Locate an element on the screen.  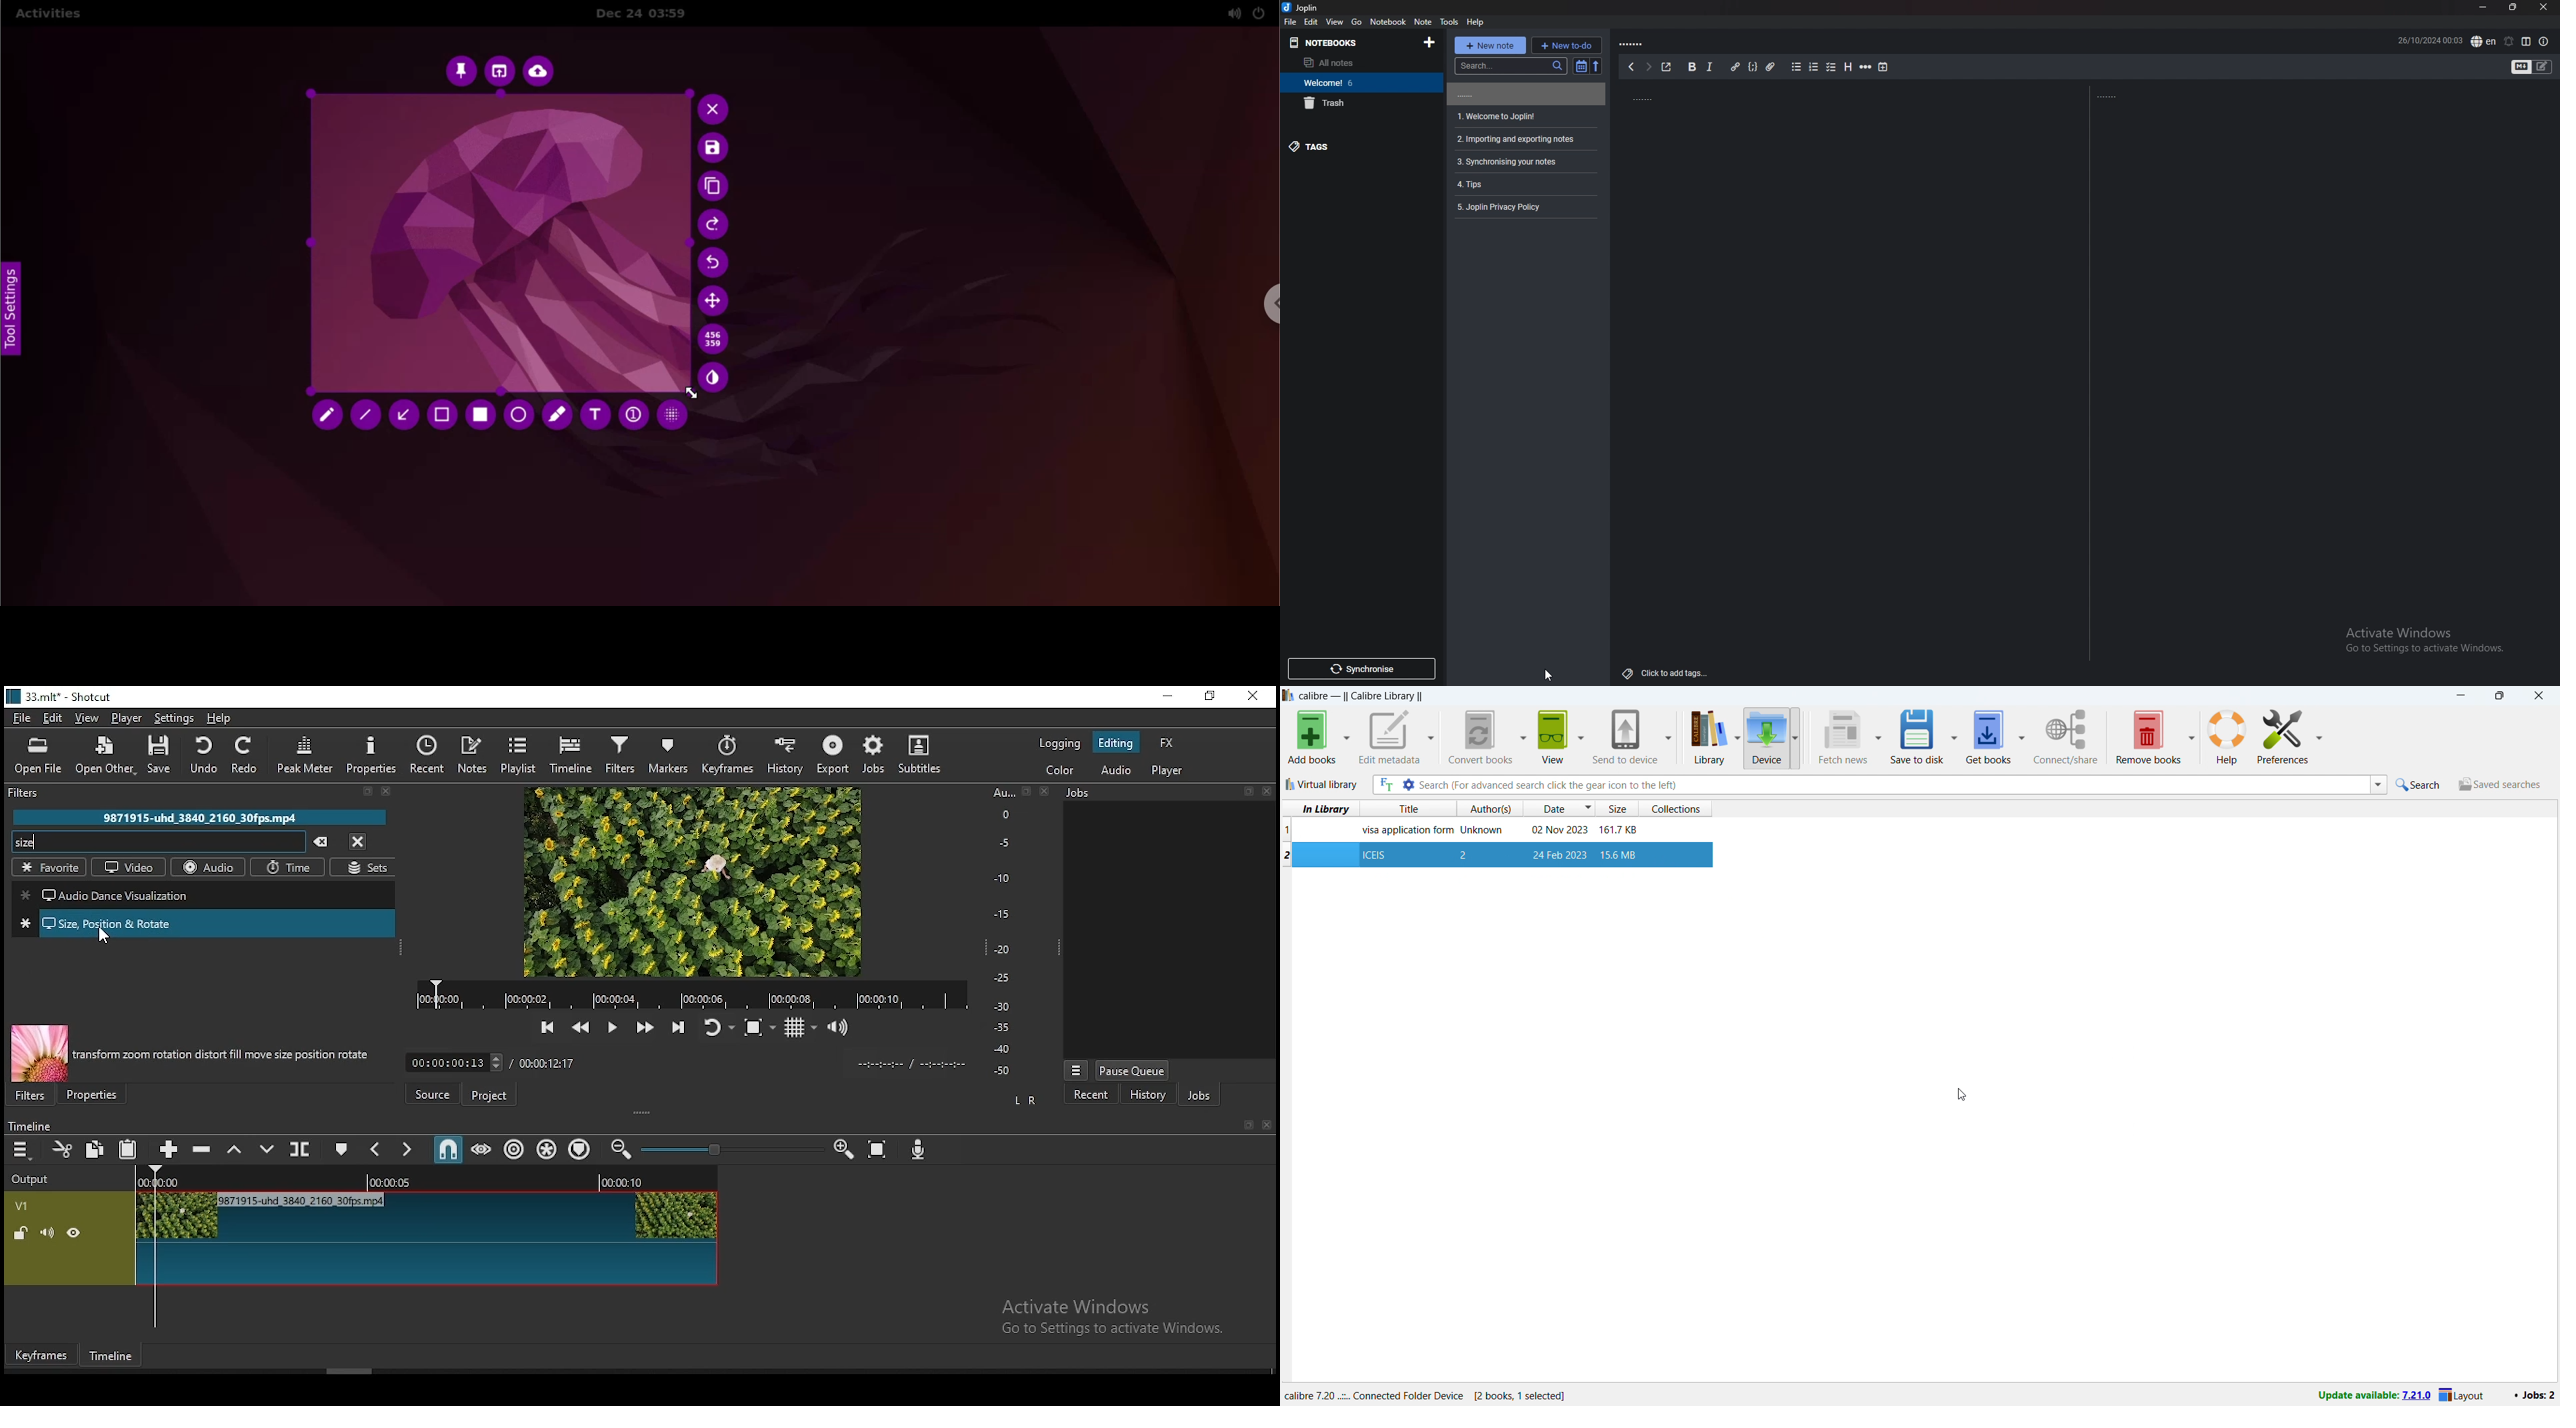
append is located at coordinates (168, 1150).